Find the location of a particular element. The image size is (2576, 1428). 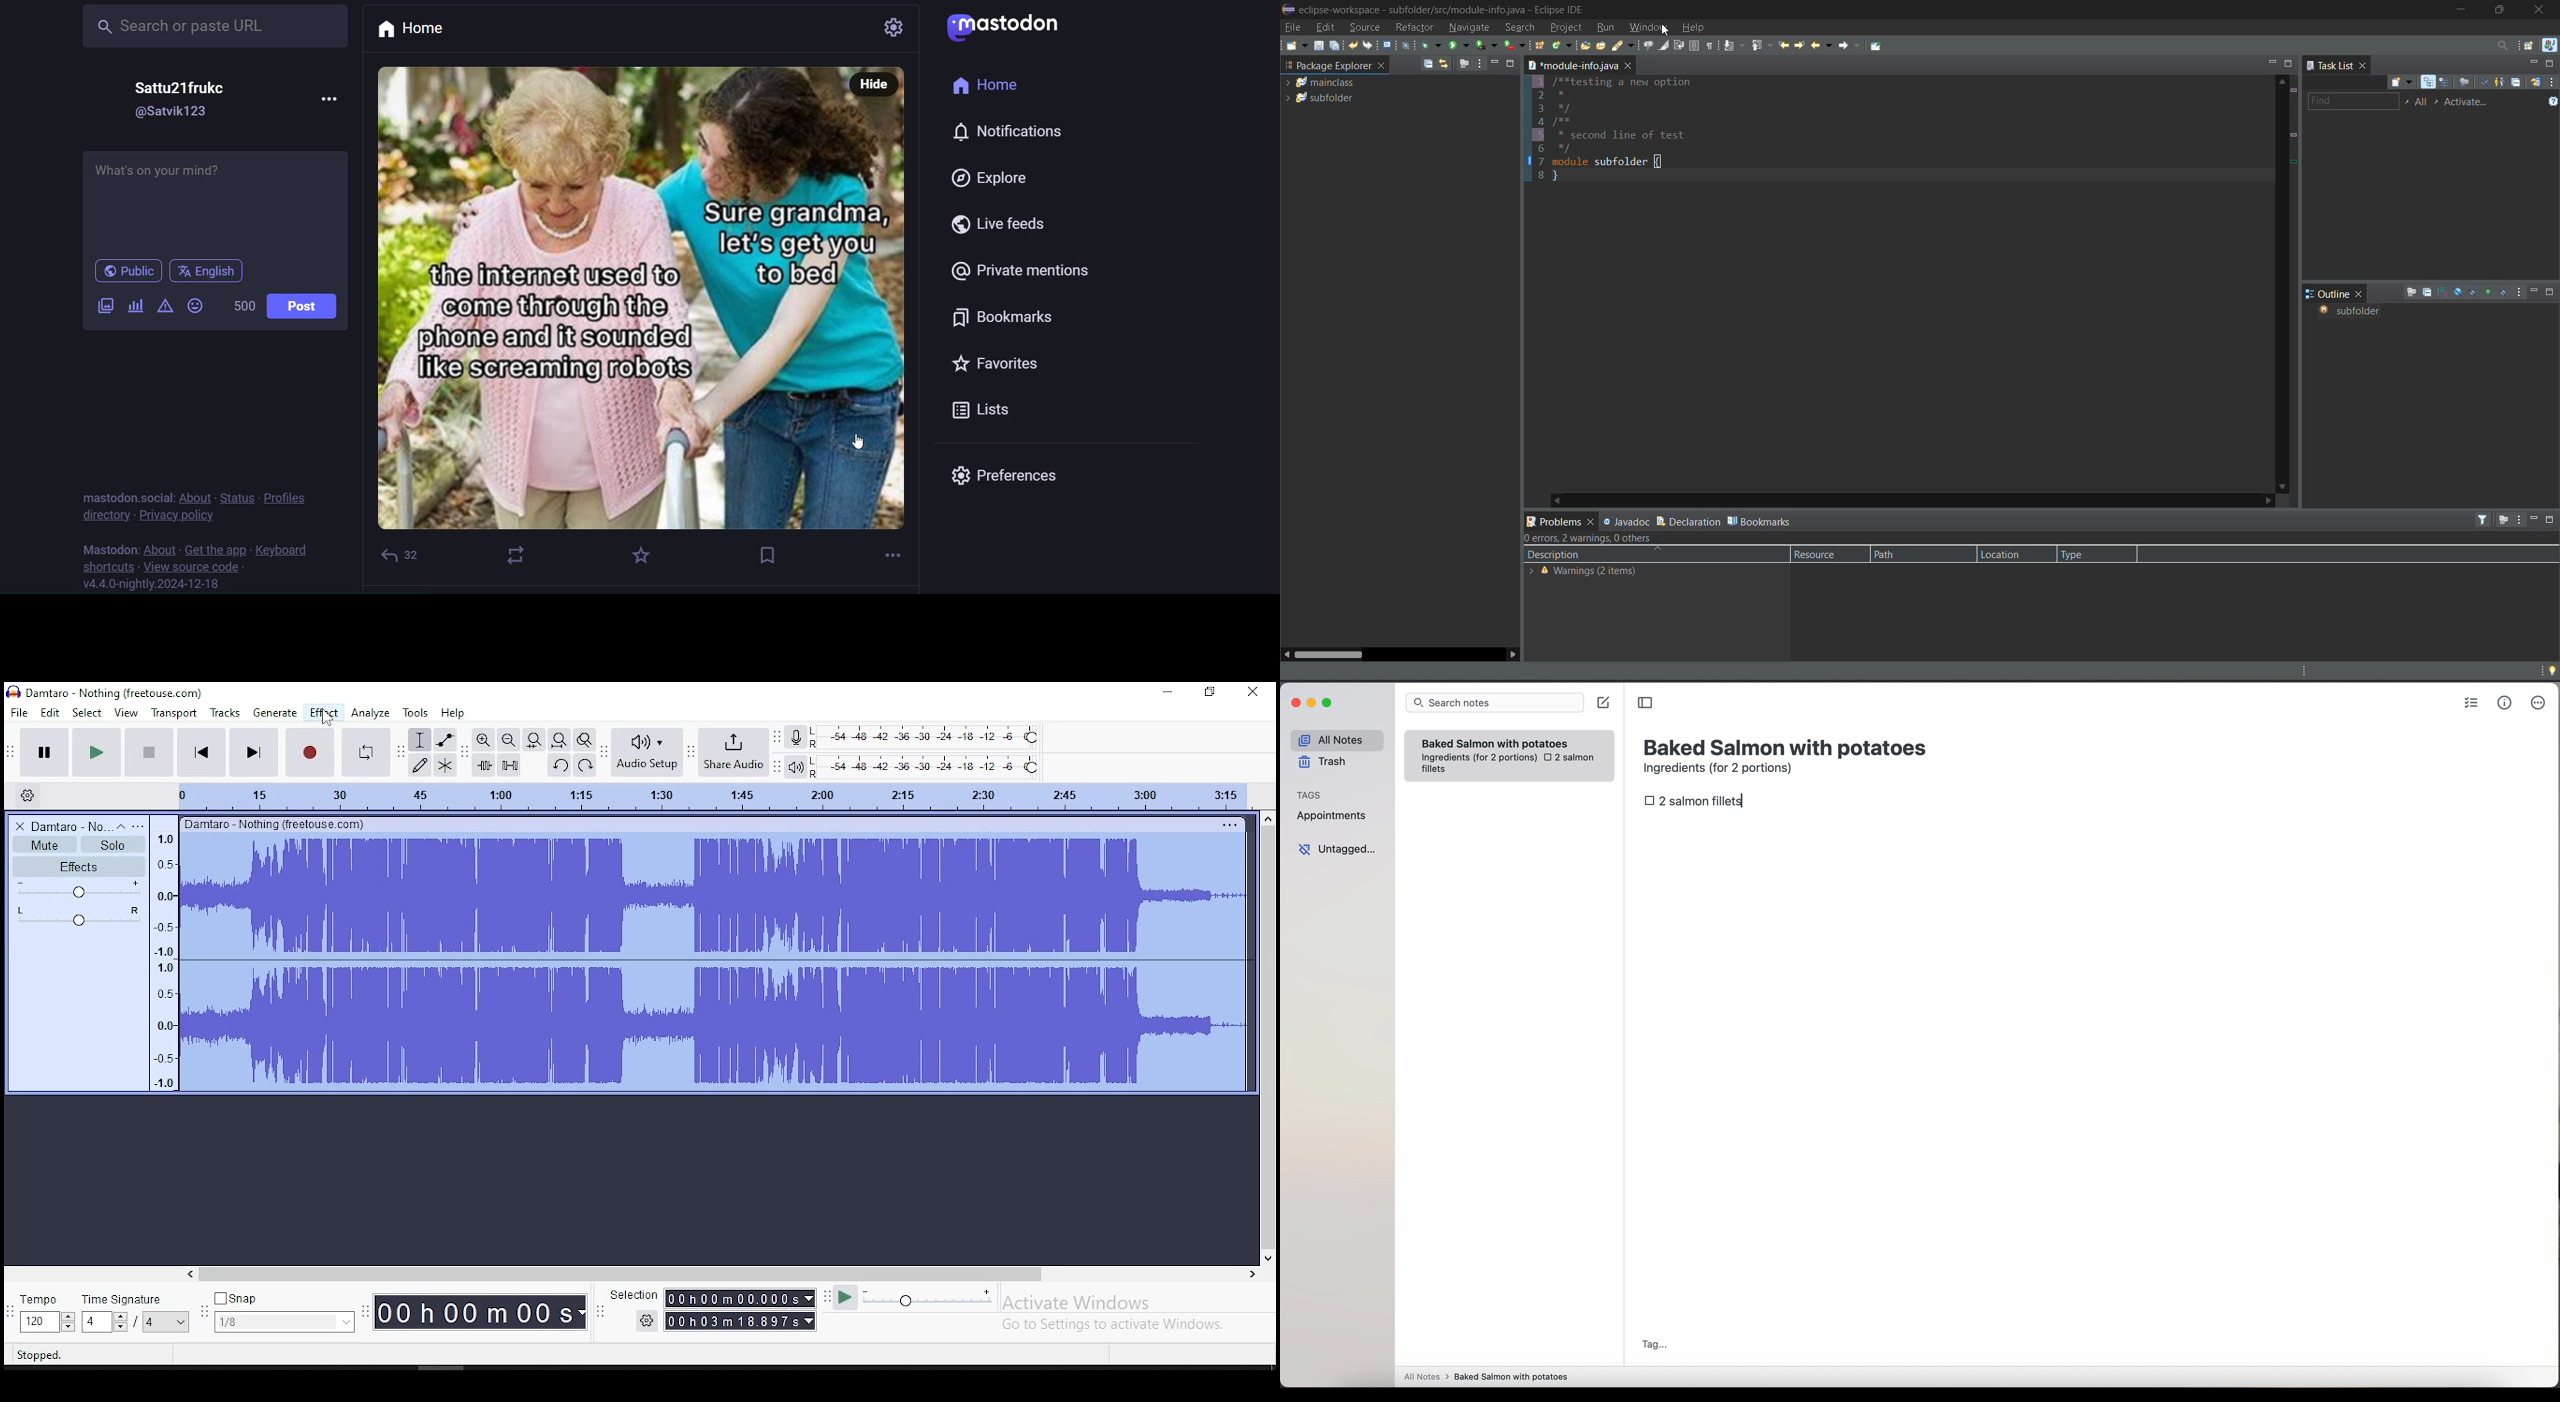

fit project to width is located at coordinates (559, 740).